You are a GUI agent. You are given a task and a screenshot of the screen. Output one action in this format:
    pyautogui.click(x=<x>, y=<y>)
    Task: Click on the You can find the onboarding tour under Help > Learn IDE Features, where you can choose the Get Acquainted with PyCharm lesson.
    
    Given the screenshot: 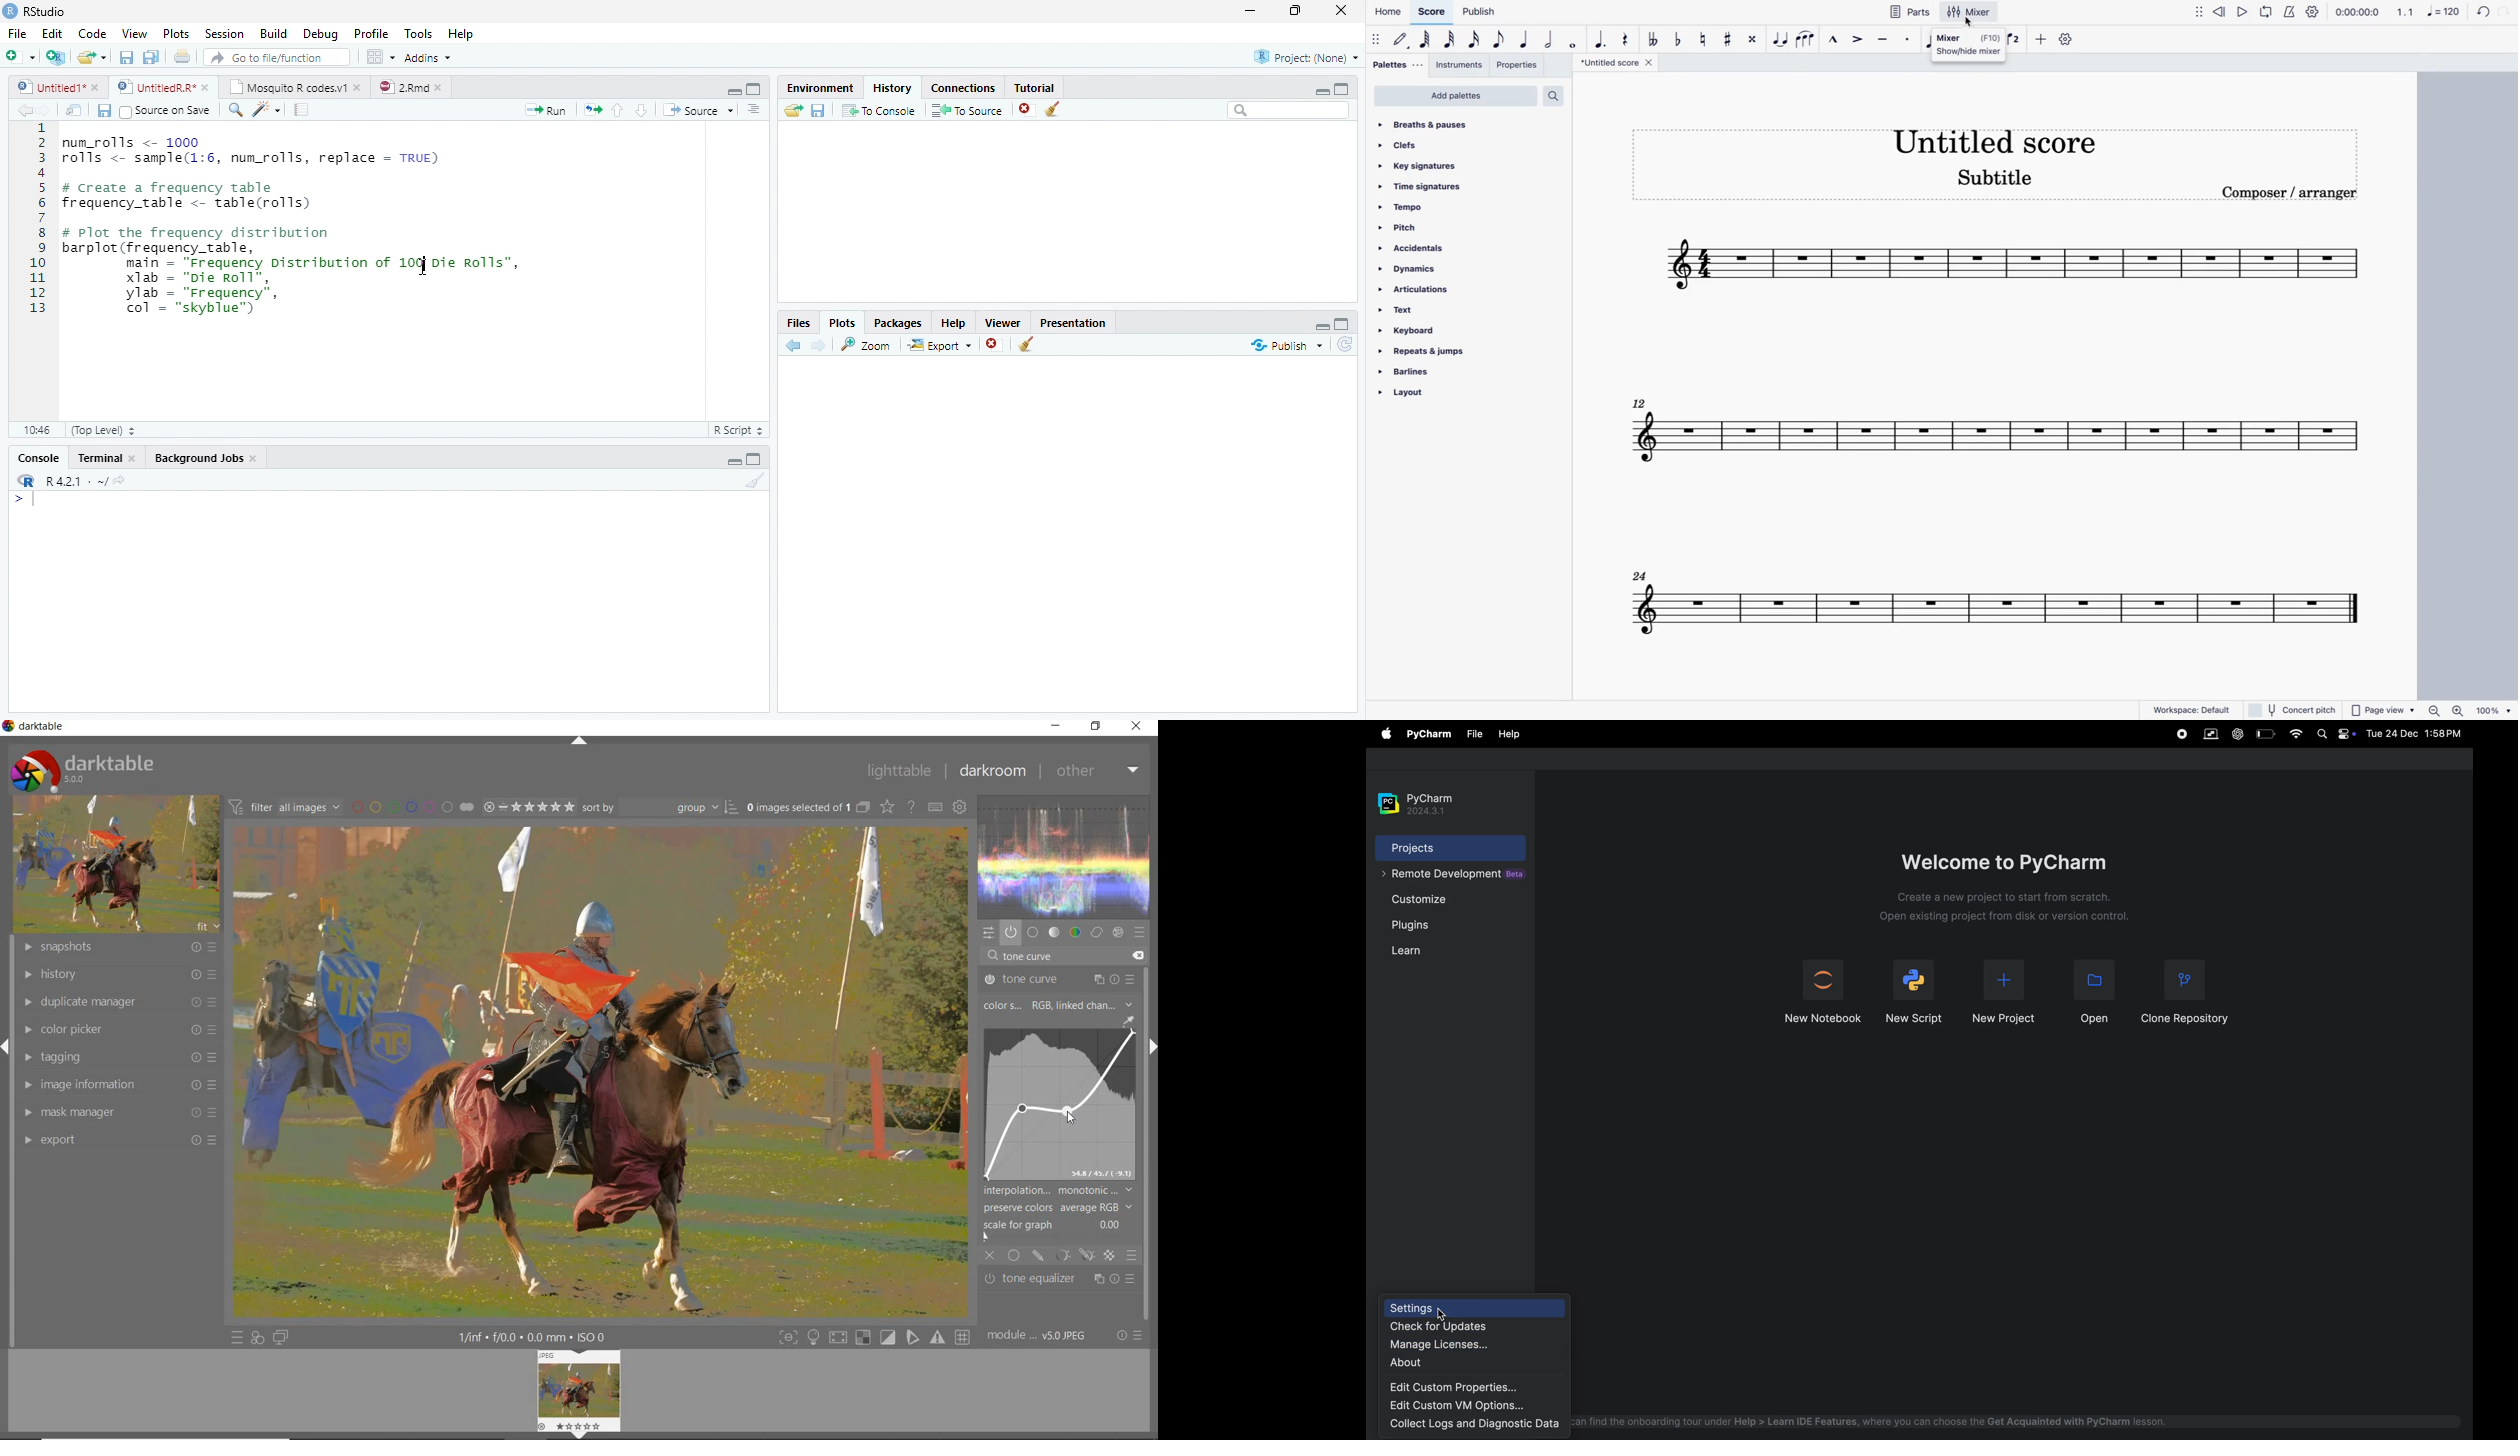 What is the action you would take?
    pyautogui.click(x=1879, y=1421)
    